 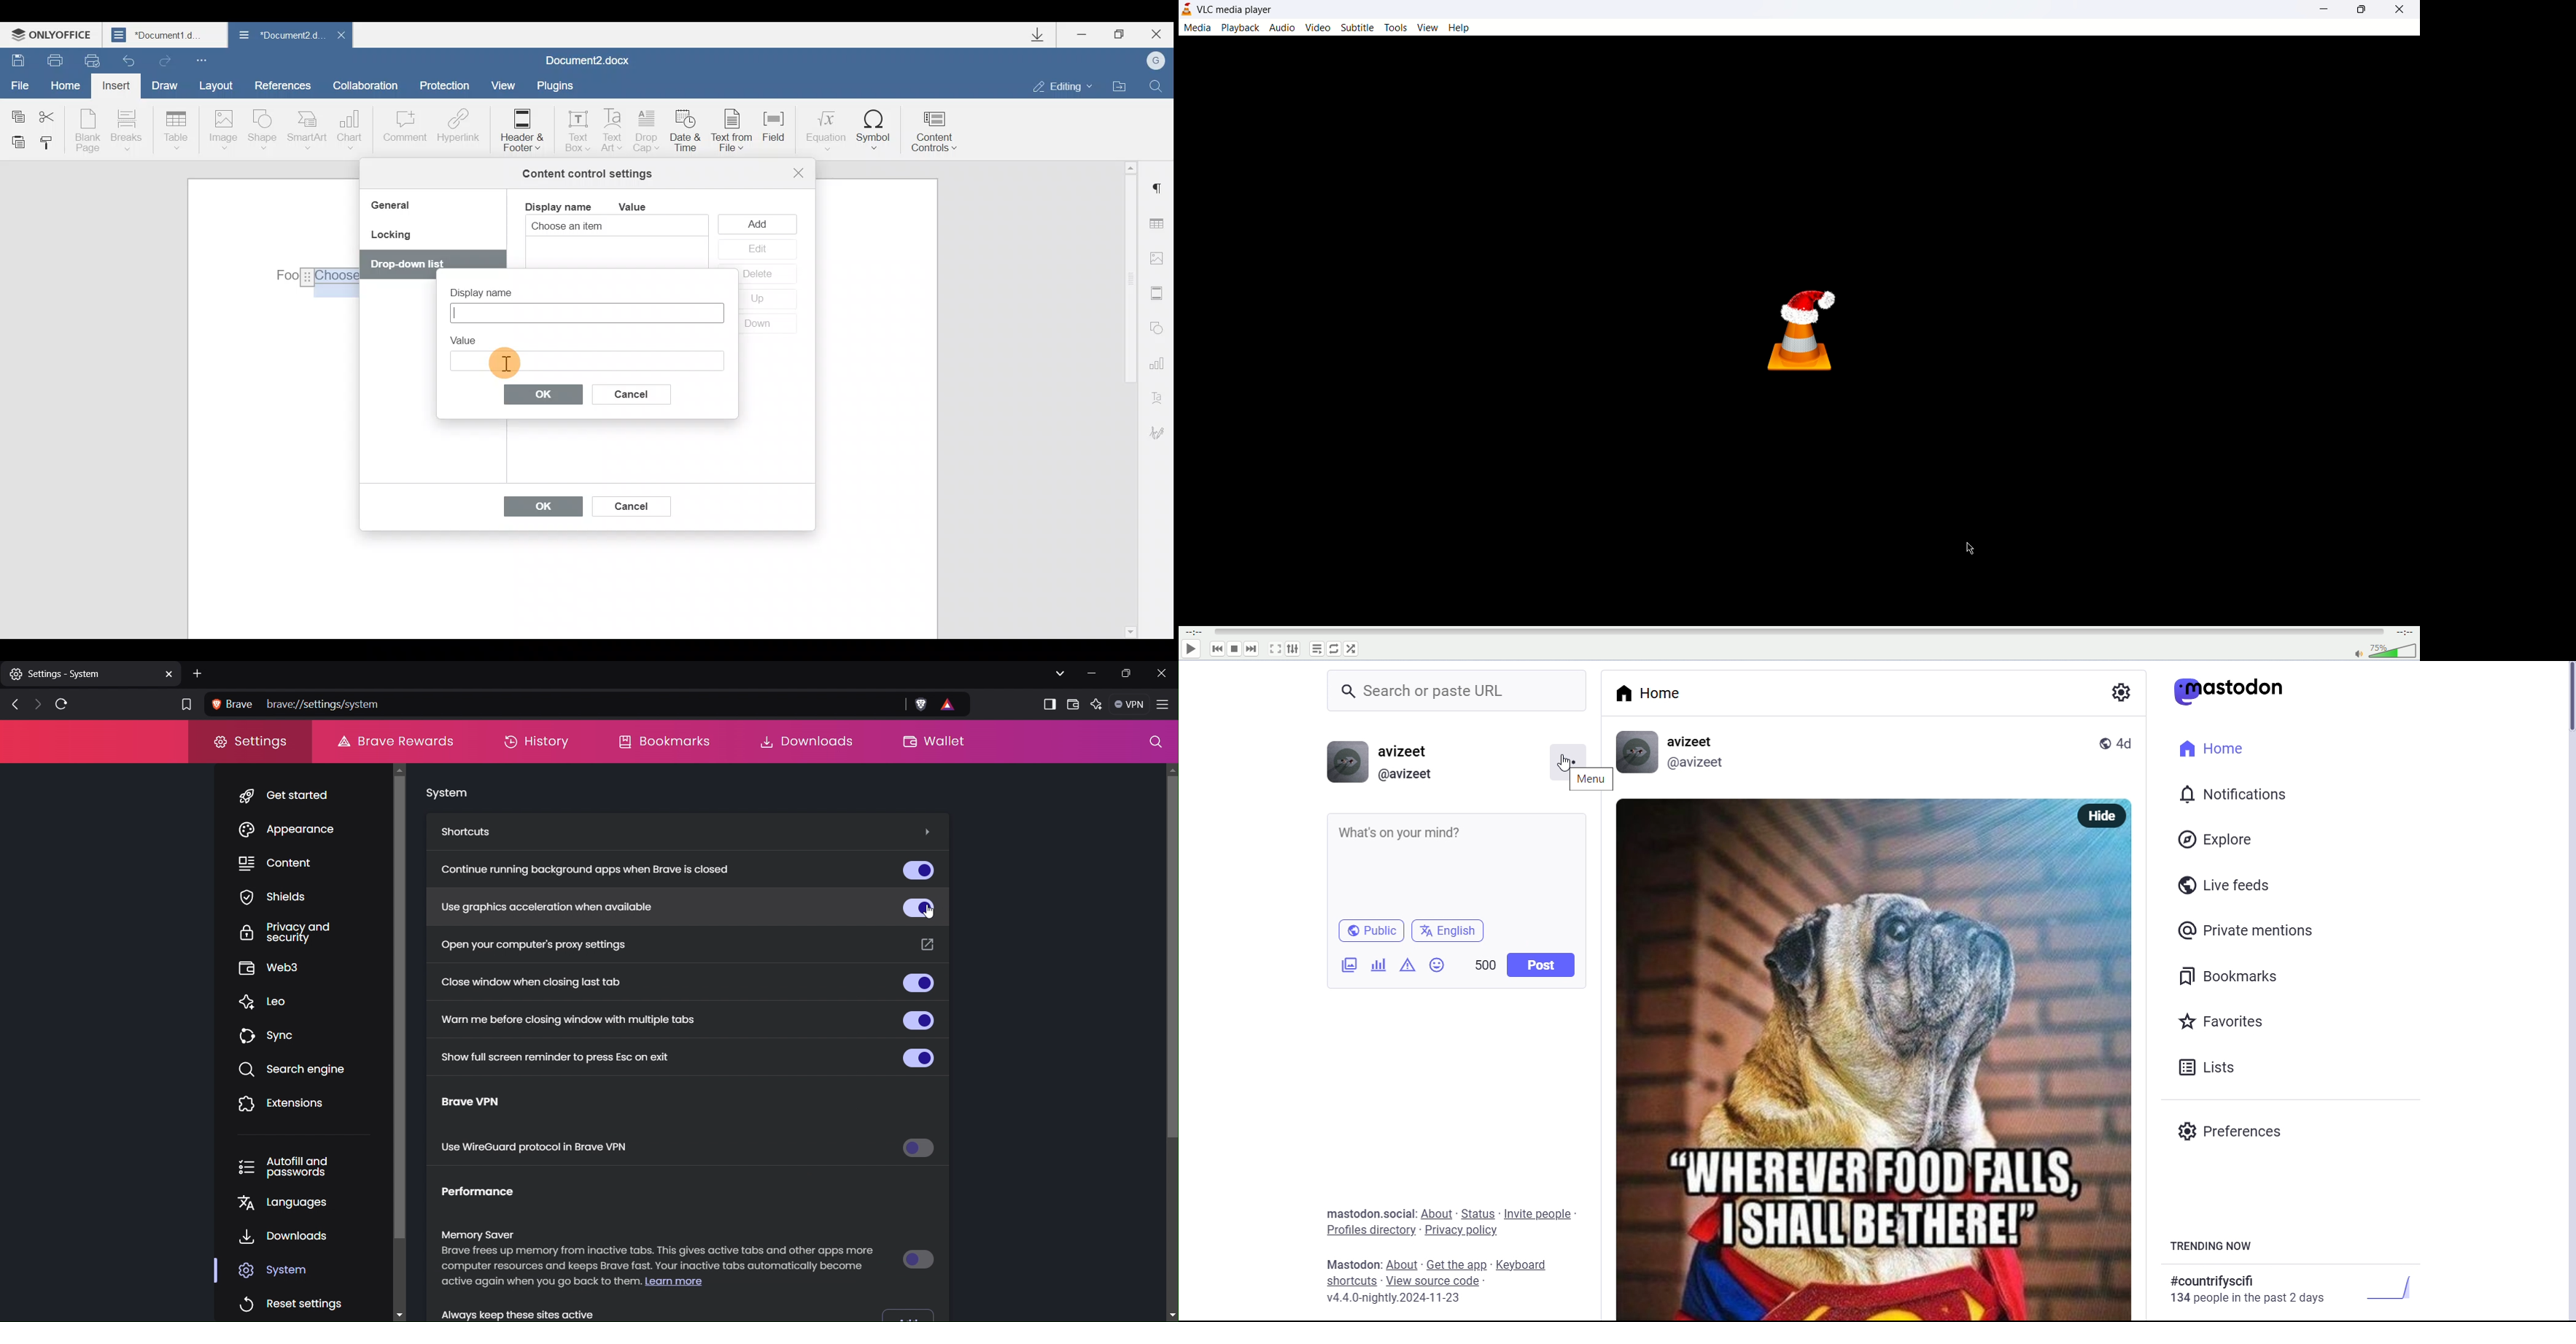 I want to click on Minimize, so click(x=1088, y=36).